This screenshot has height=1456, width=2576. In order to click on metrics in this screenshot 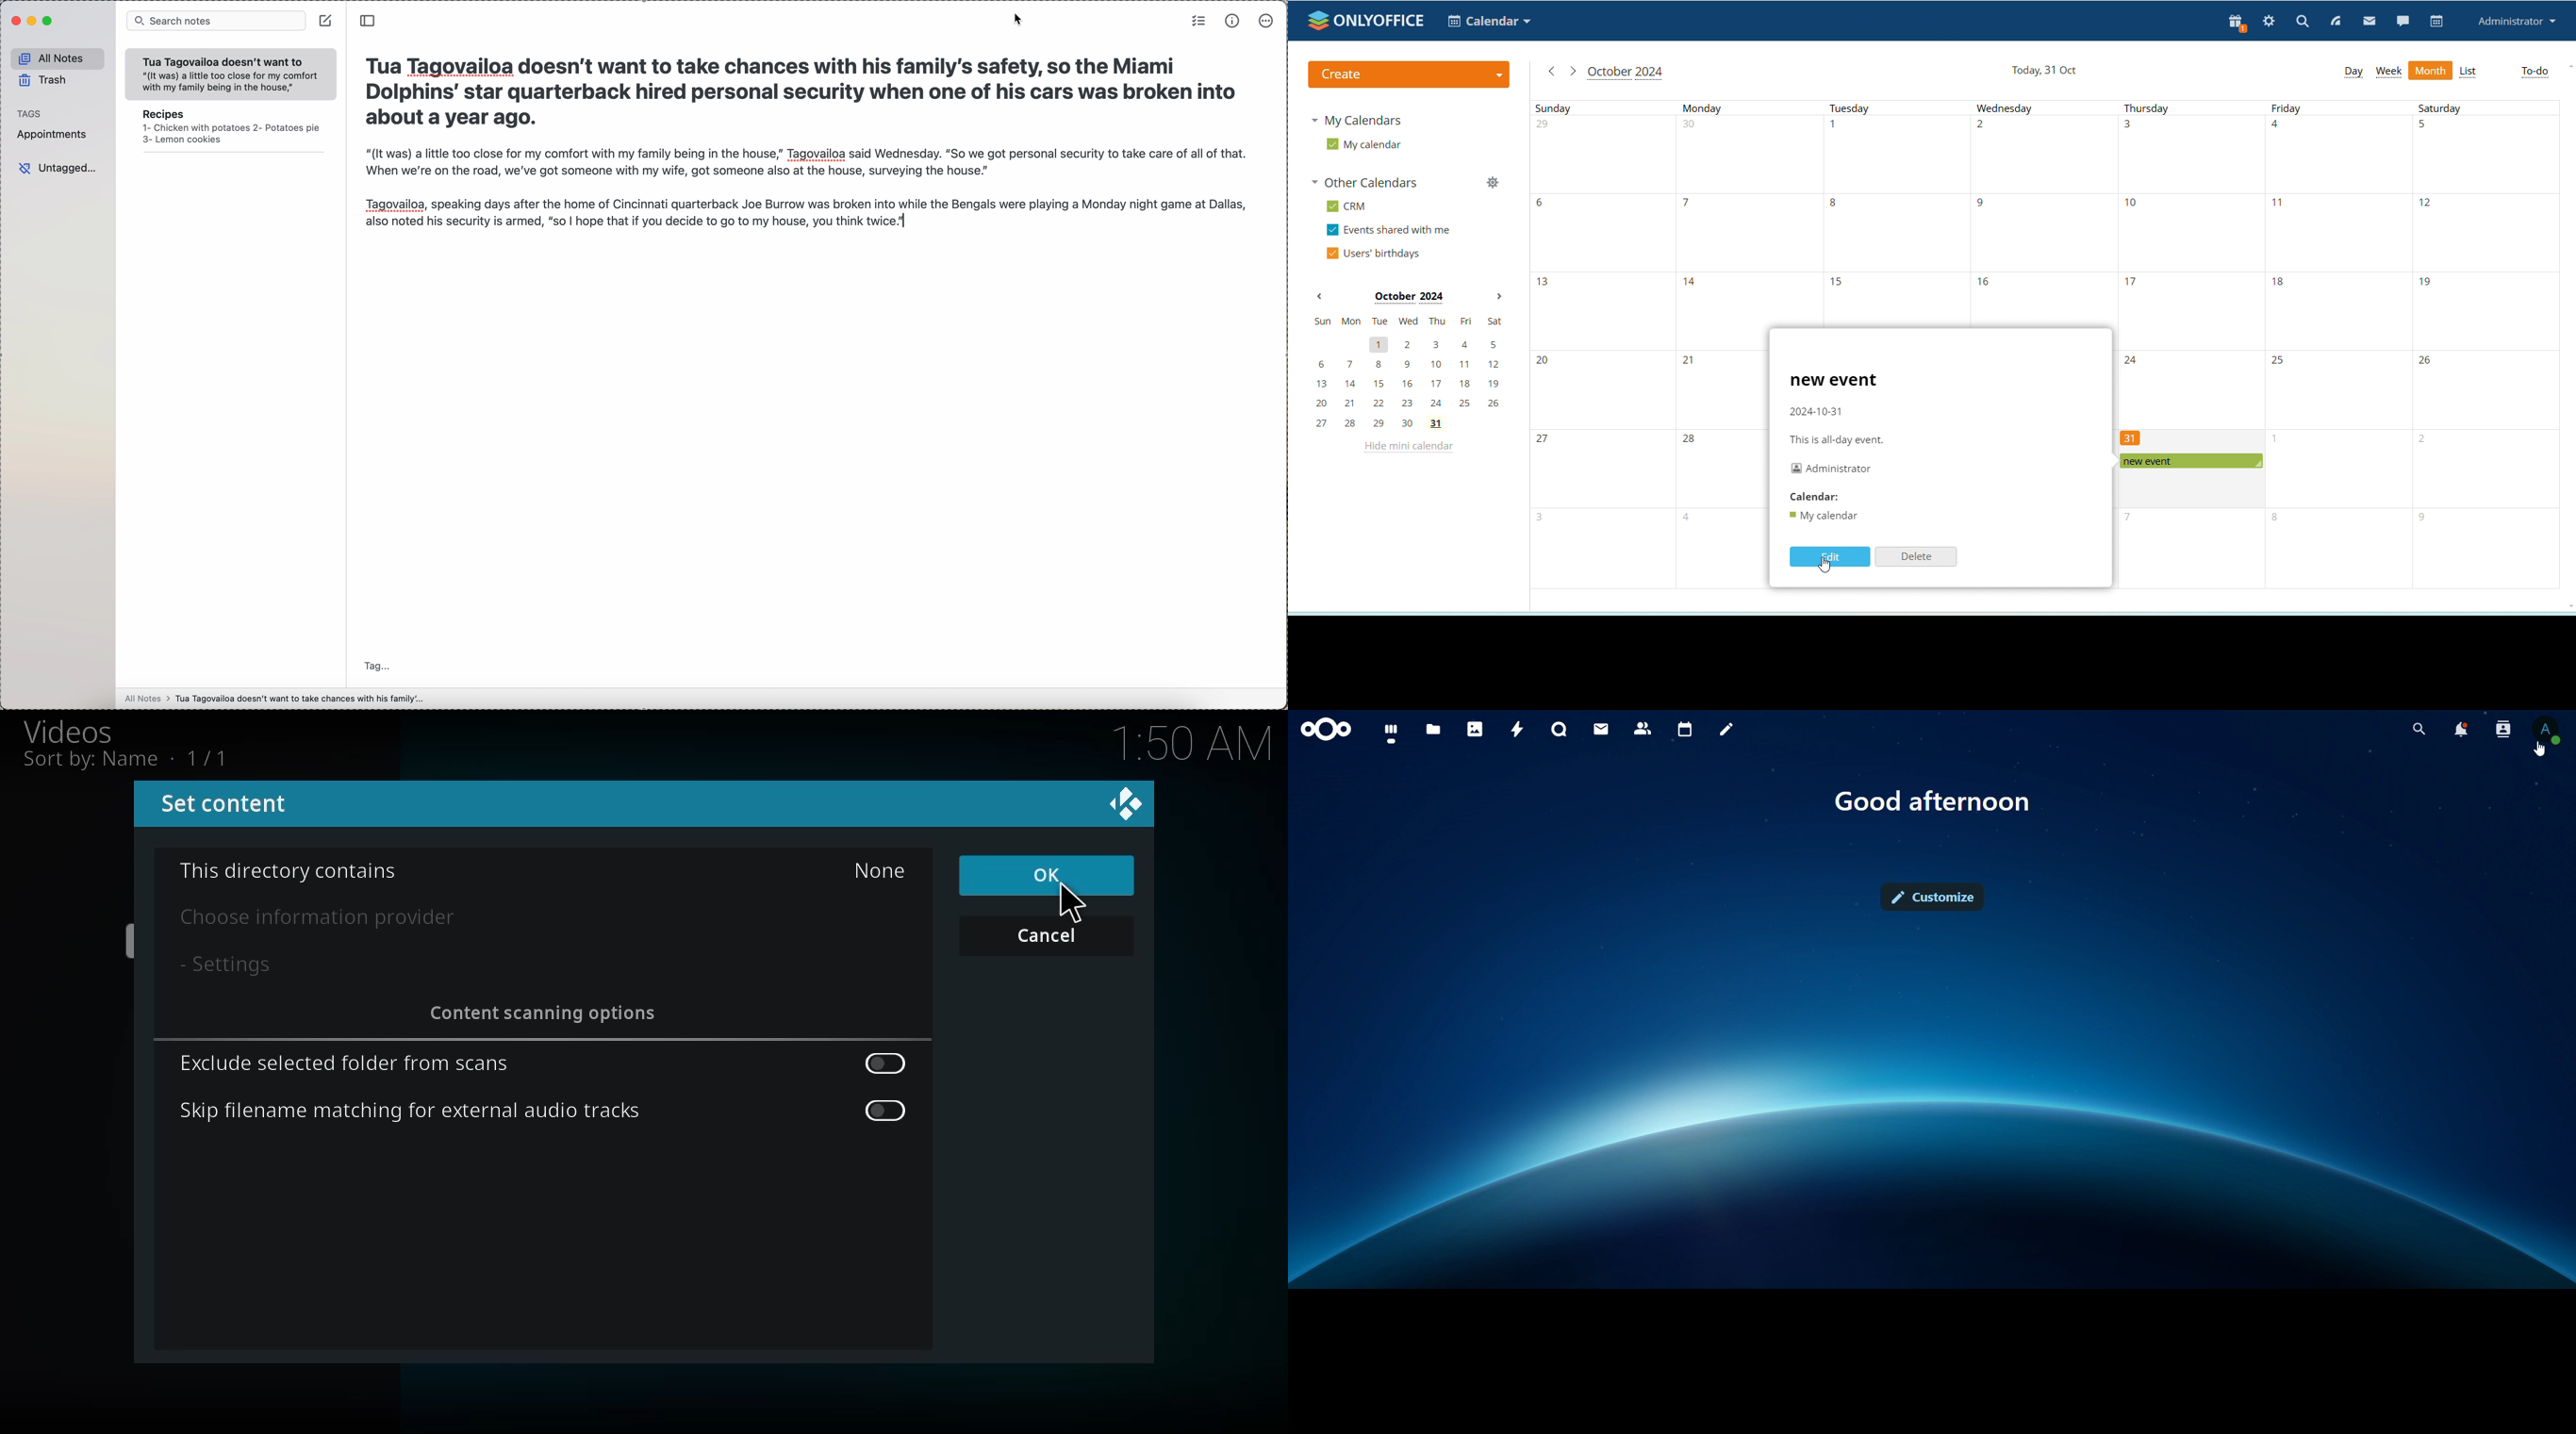, I will do `click(1232, 20)`.